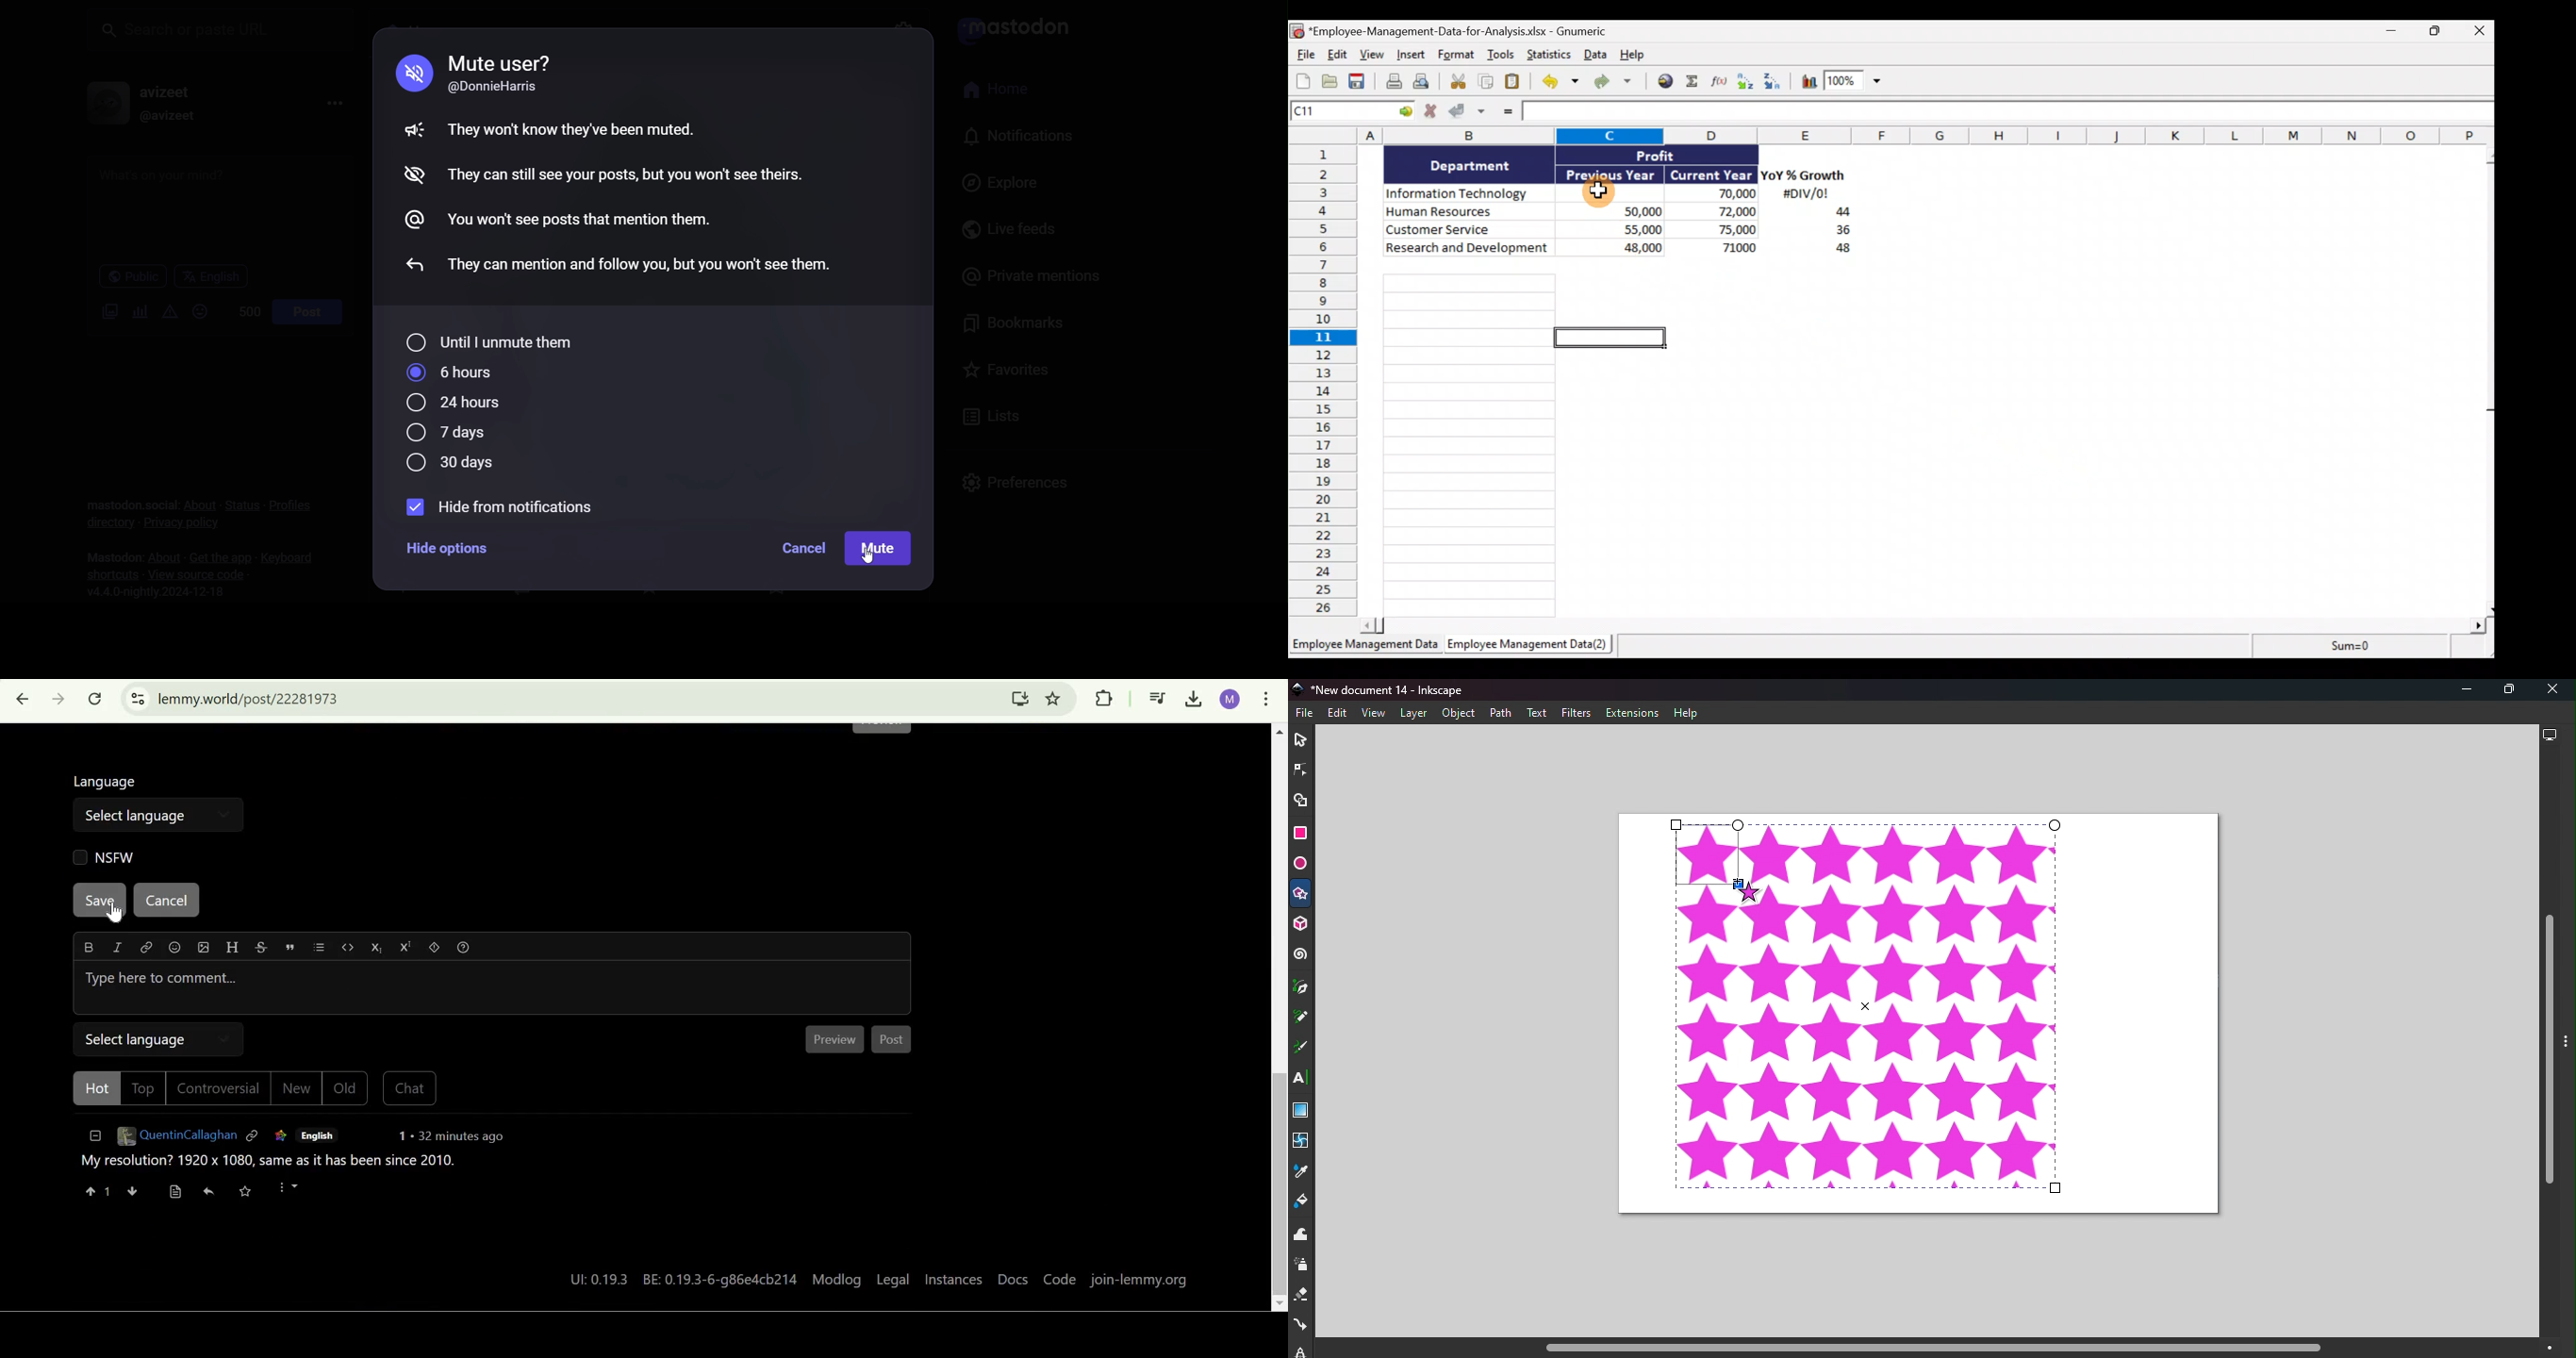 The width and height of the screenshot is (2576, 1372). I want to click on 50,000, so click(1617, 211).